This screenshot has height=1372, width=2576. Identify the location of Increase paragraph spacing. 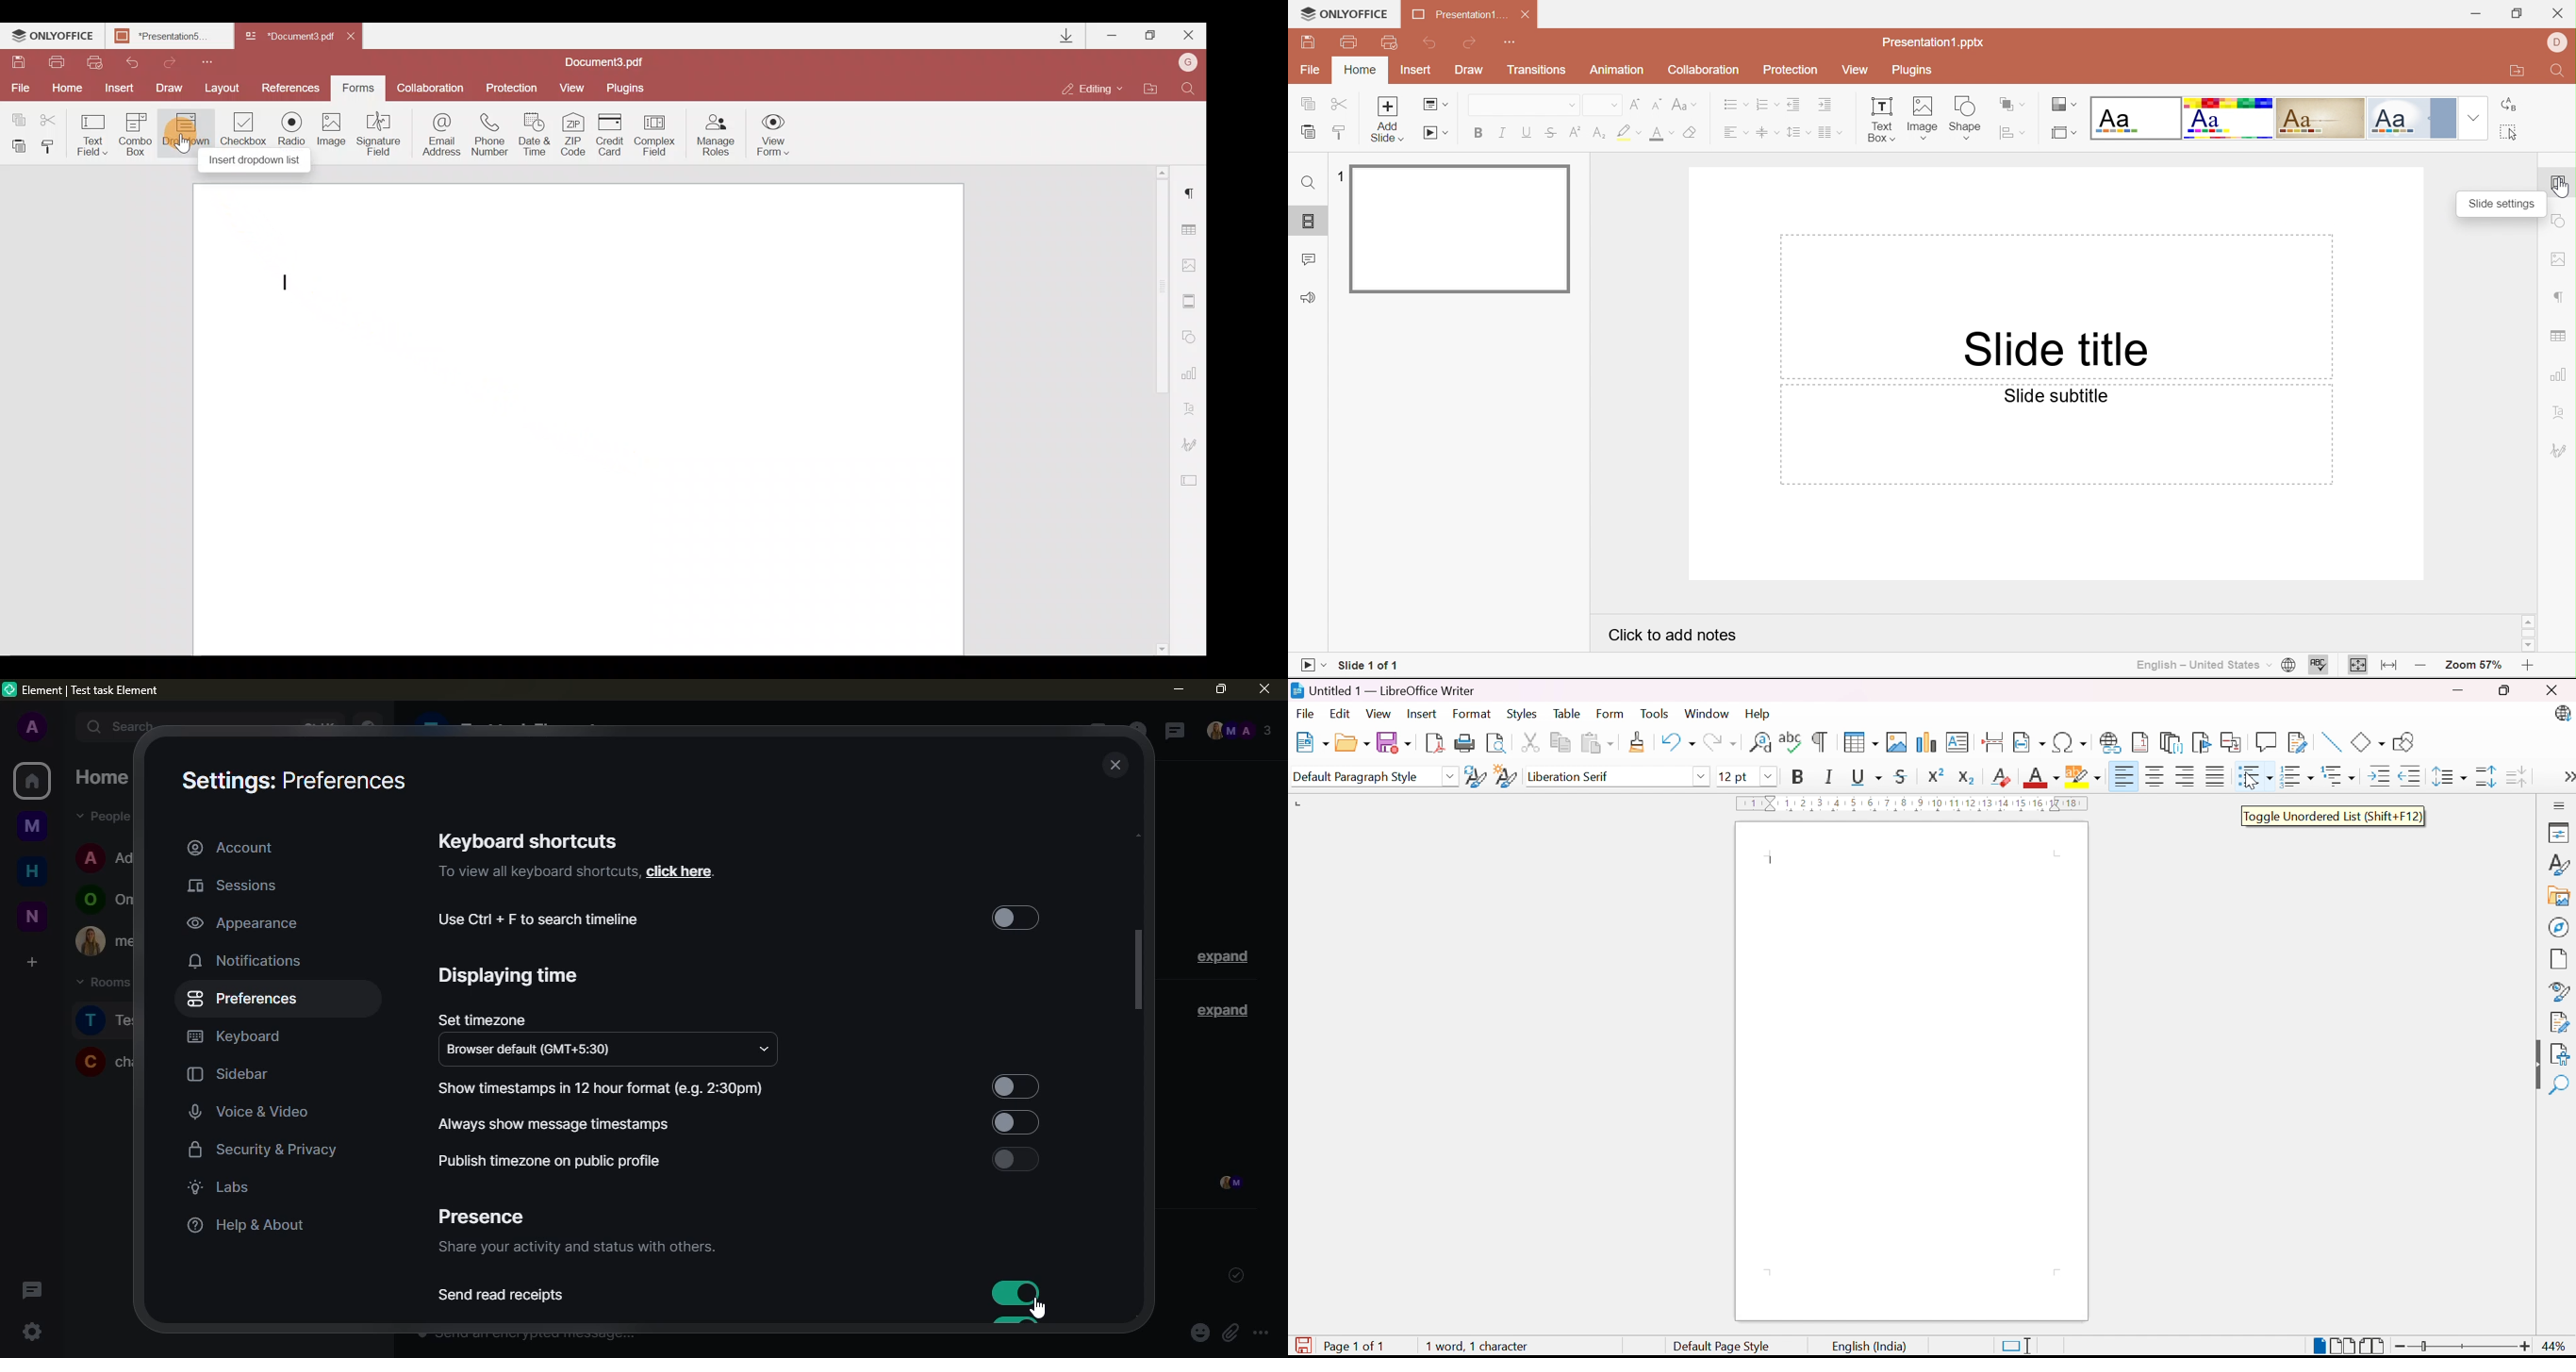
(2487, 778).